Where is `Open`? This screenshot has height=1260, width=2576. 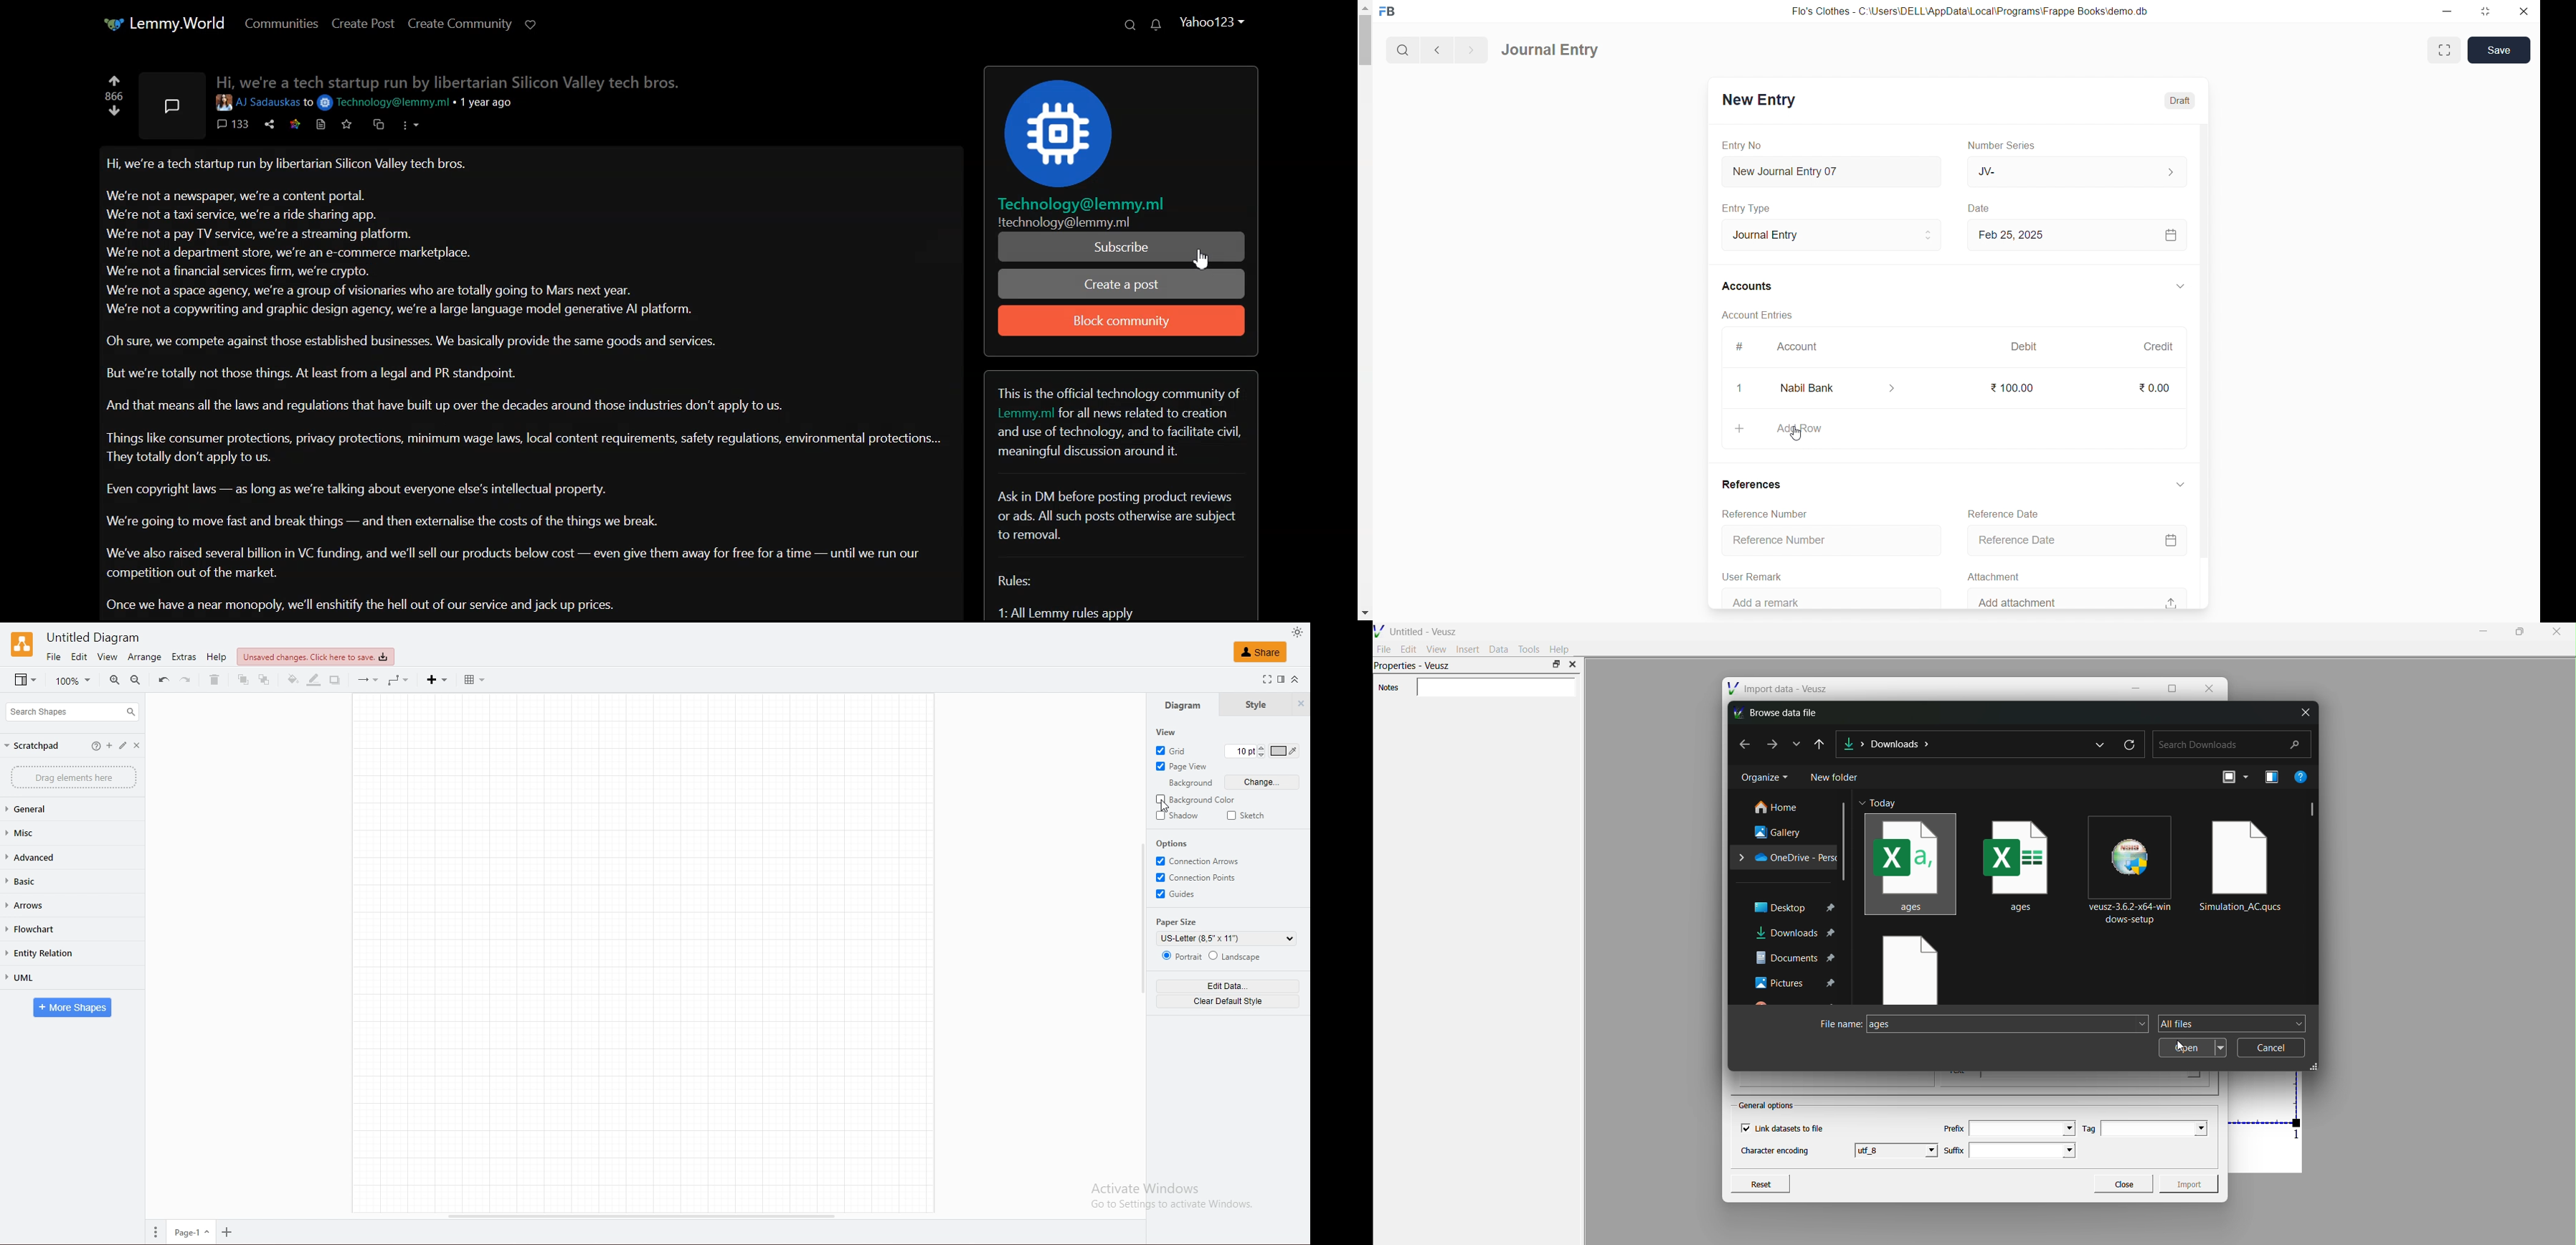
Open is located at coordinates (2193, 1048).